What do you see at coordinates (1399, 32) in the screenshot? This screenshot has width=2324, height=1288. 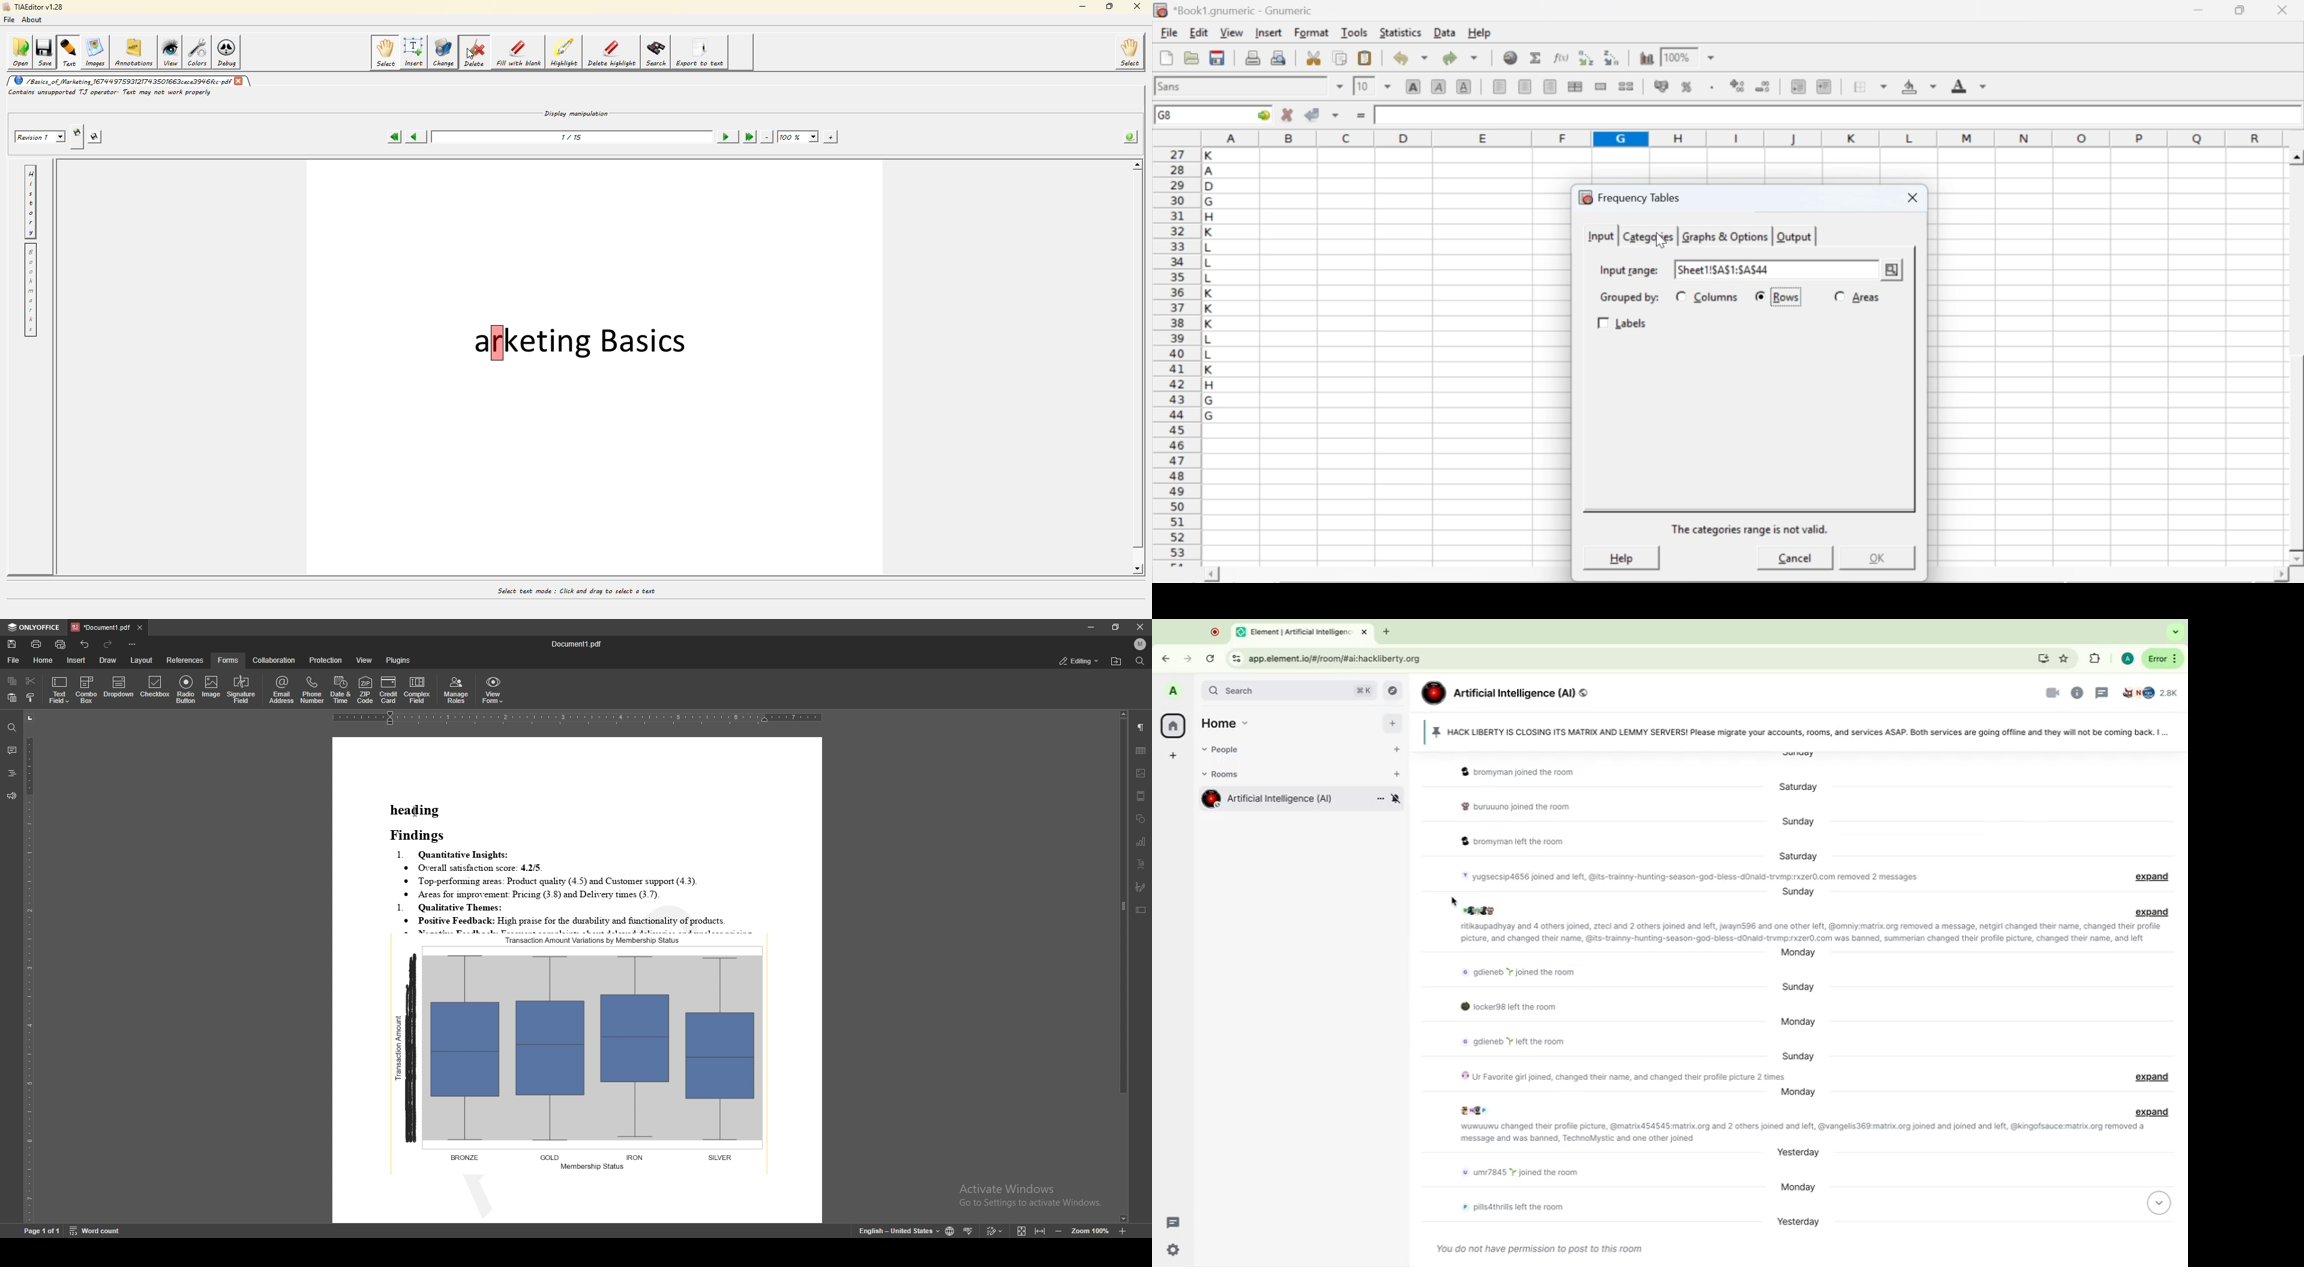 I see `statistics` at bounding box center [1399, 32].